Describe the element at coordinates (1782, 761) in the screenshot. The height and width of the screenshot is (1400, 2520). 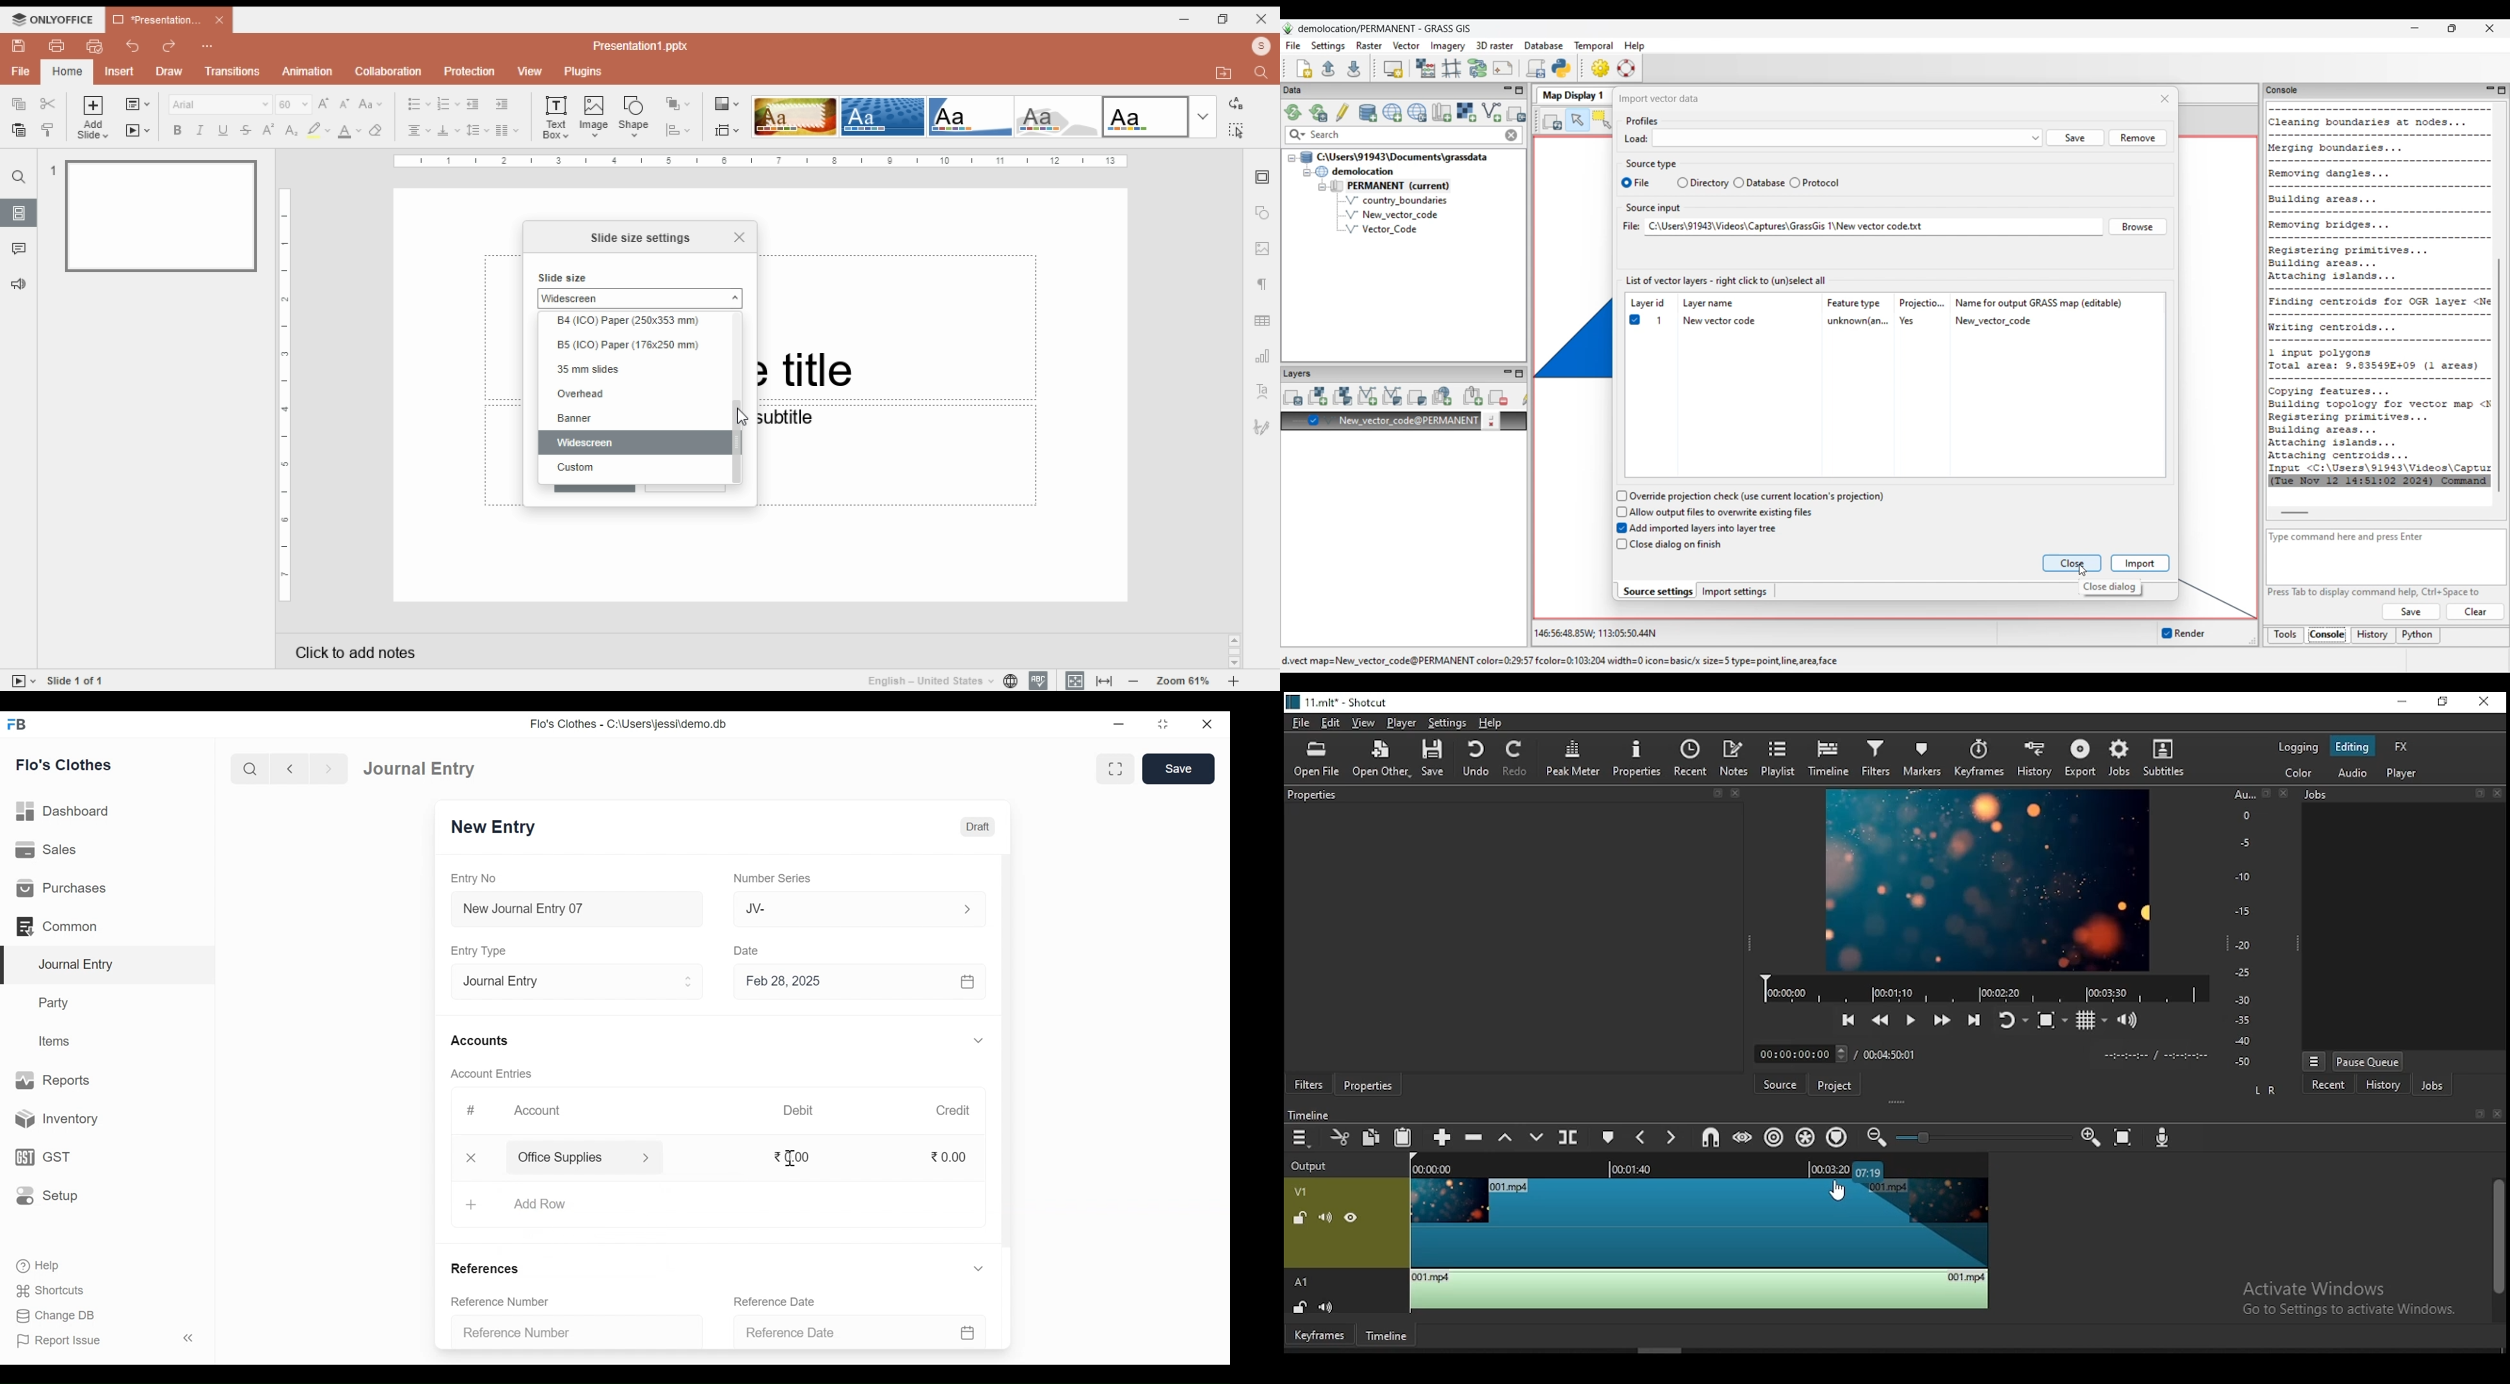
I see `playlist` at that location.